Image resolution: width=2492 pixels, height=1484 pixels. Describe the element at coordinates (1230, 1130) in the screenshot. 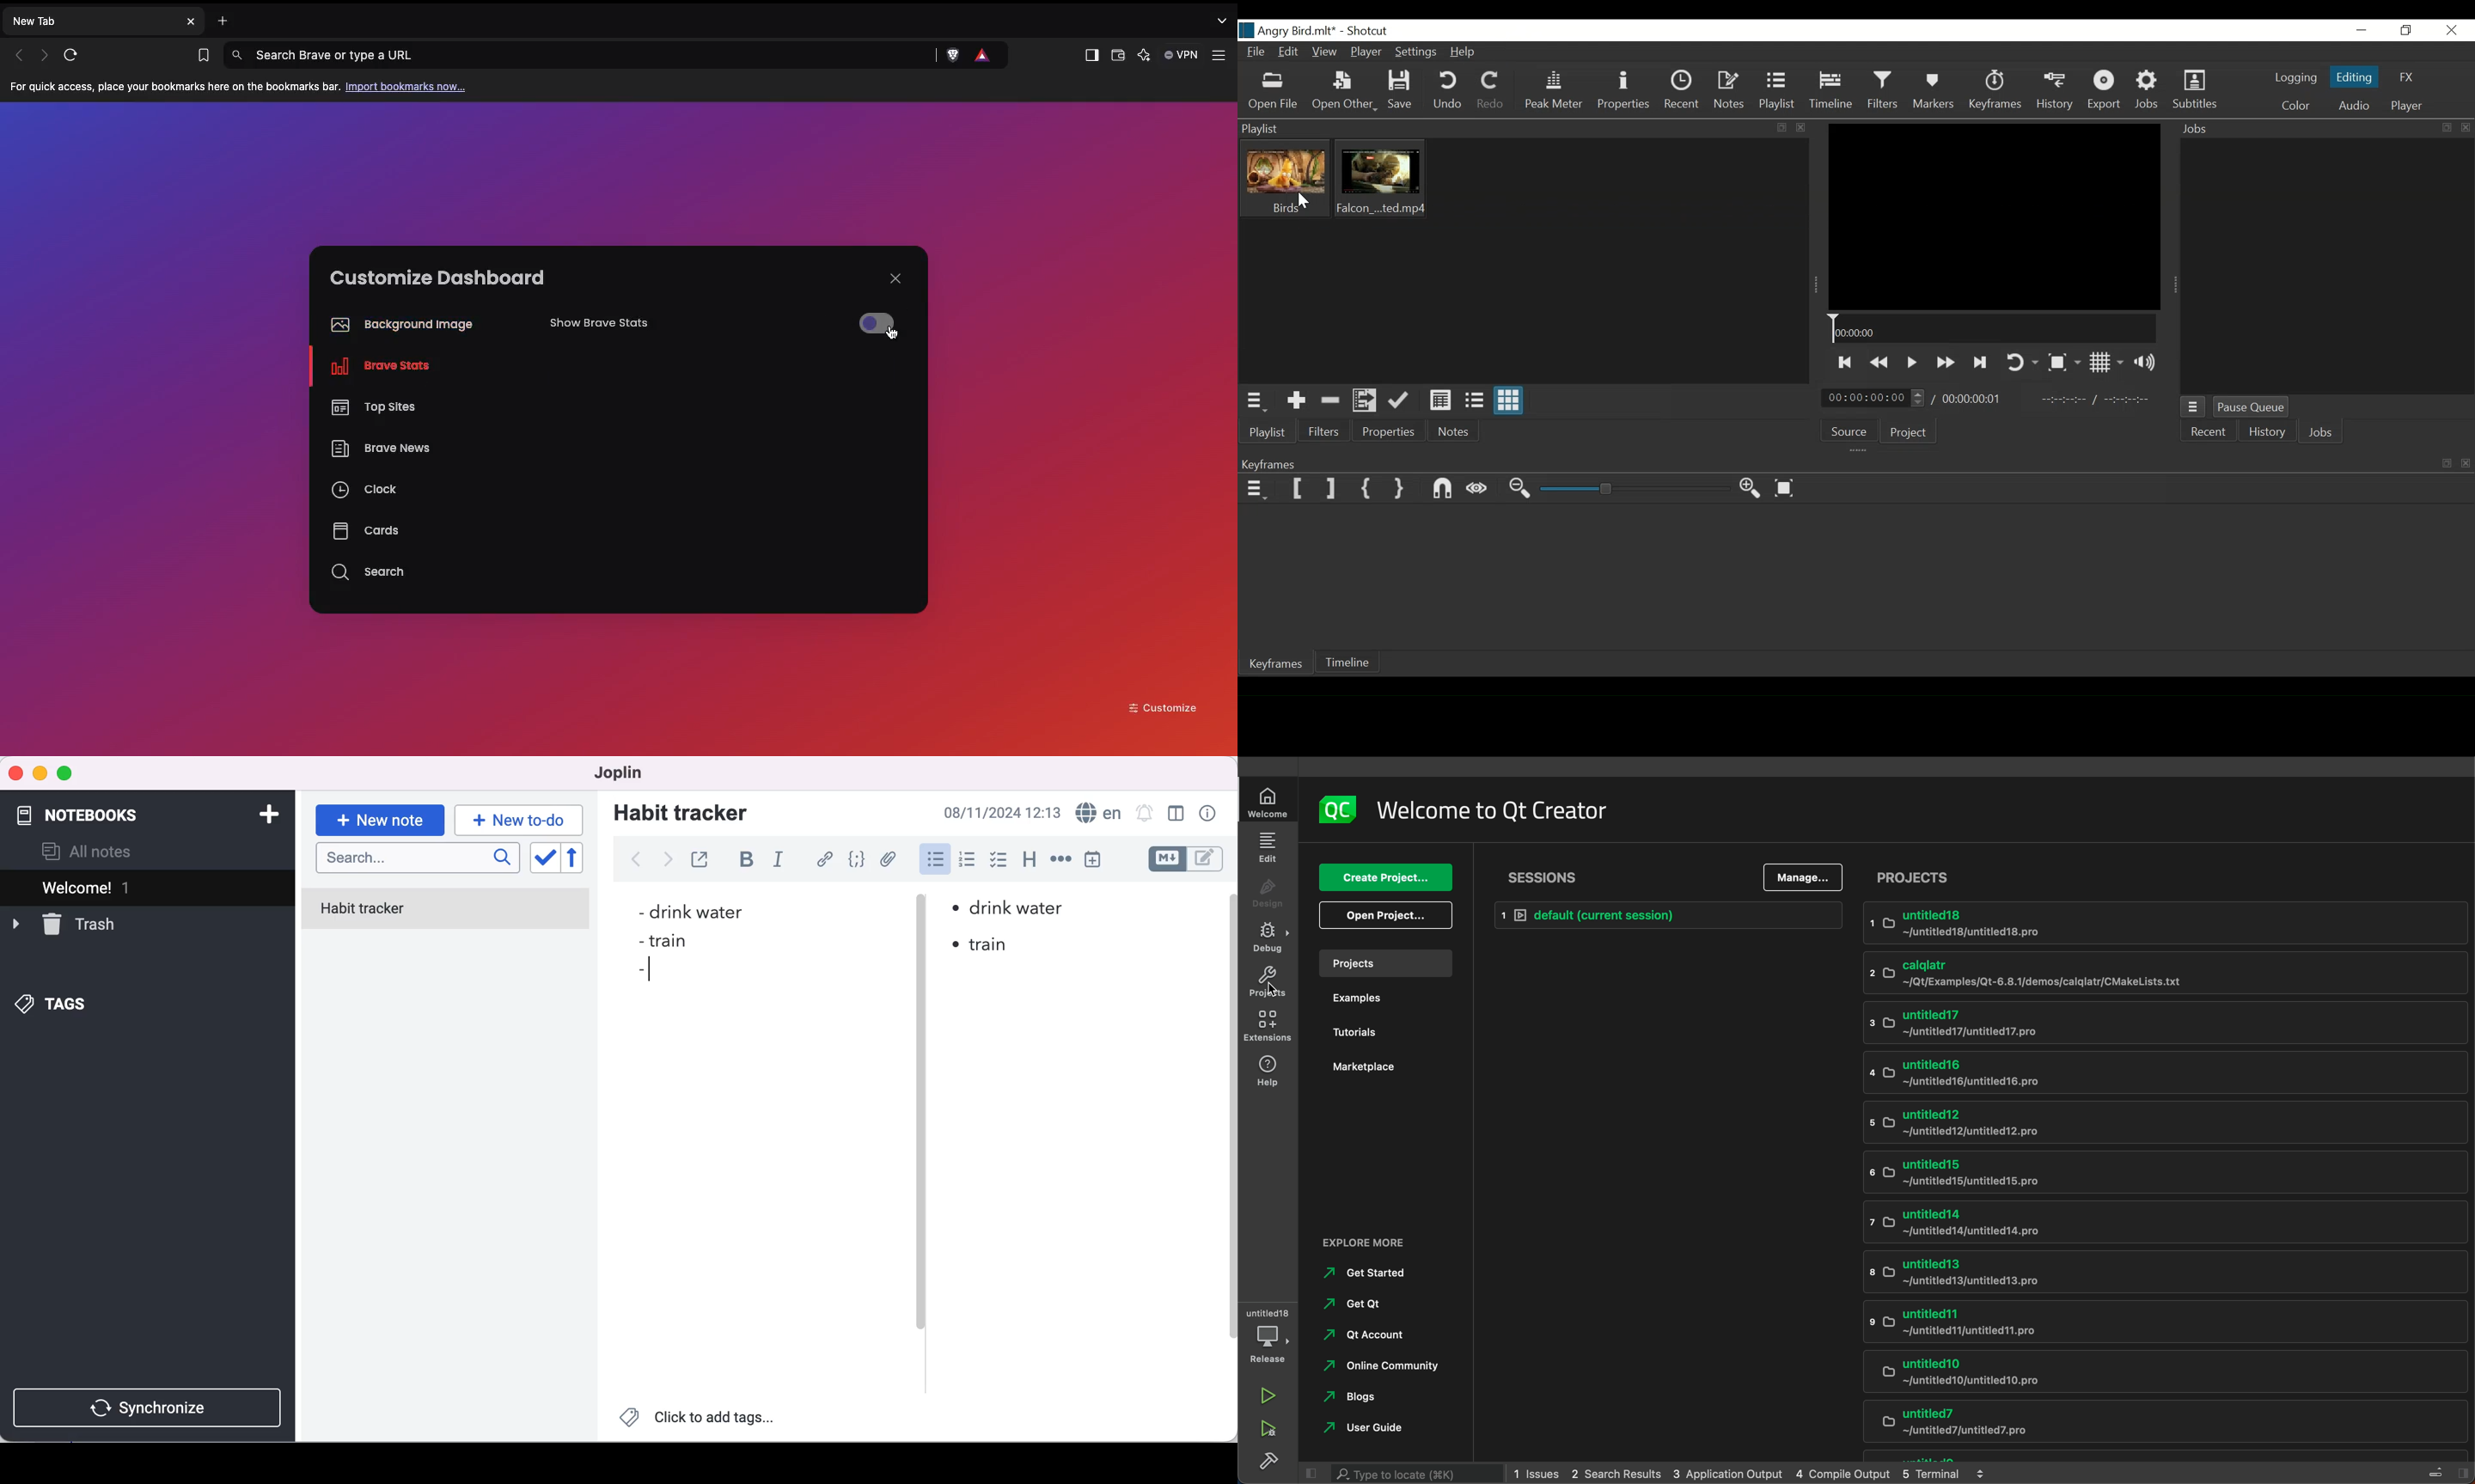

I see `scroll bar` at that location.